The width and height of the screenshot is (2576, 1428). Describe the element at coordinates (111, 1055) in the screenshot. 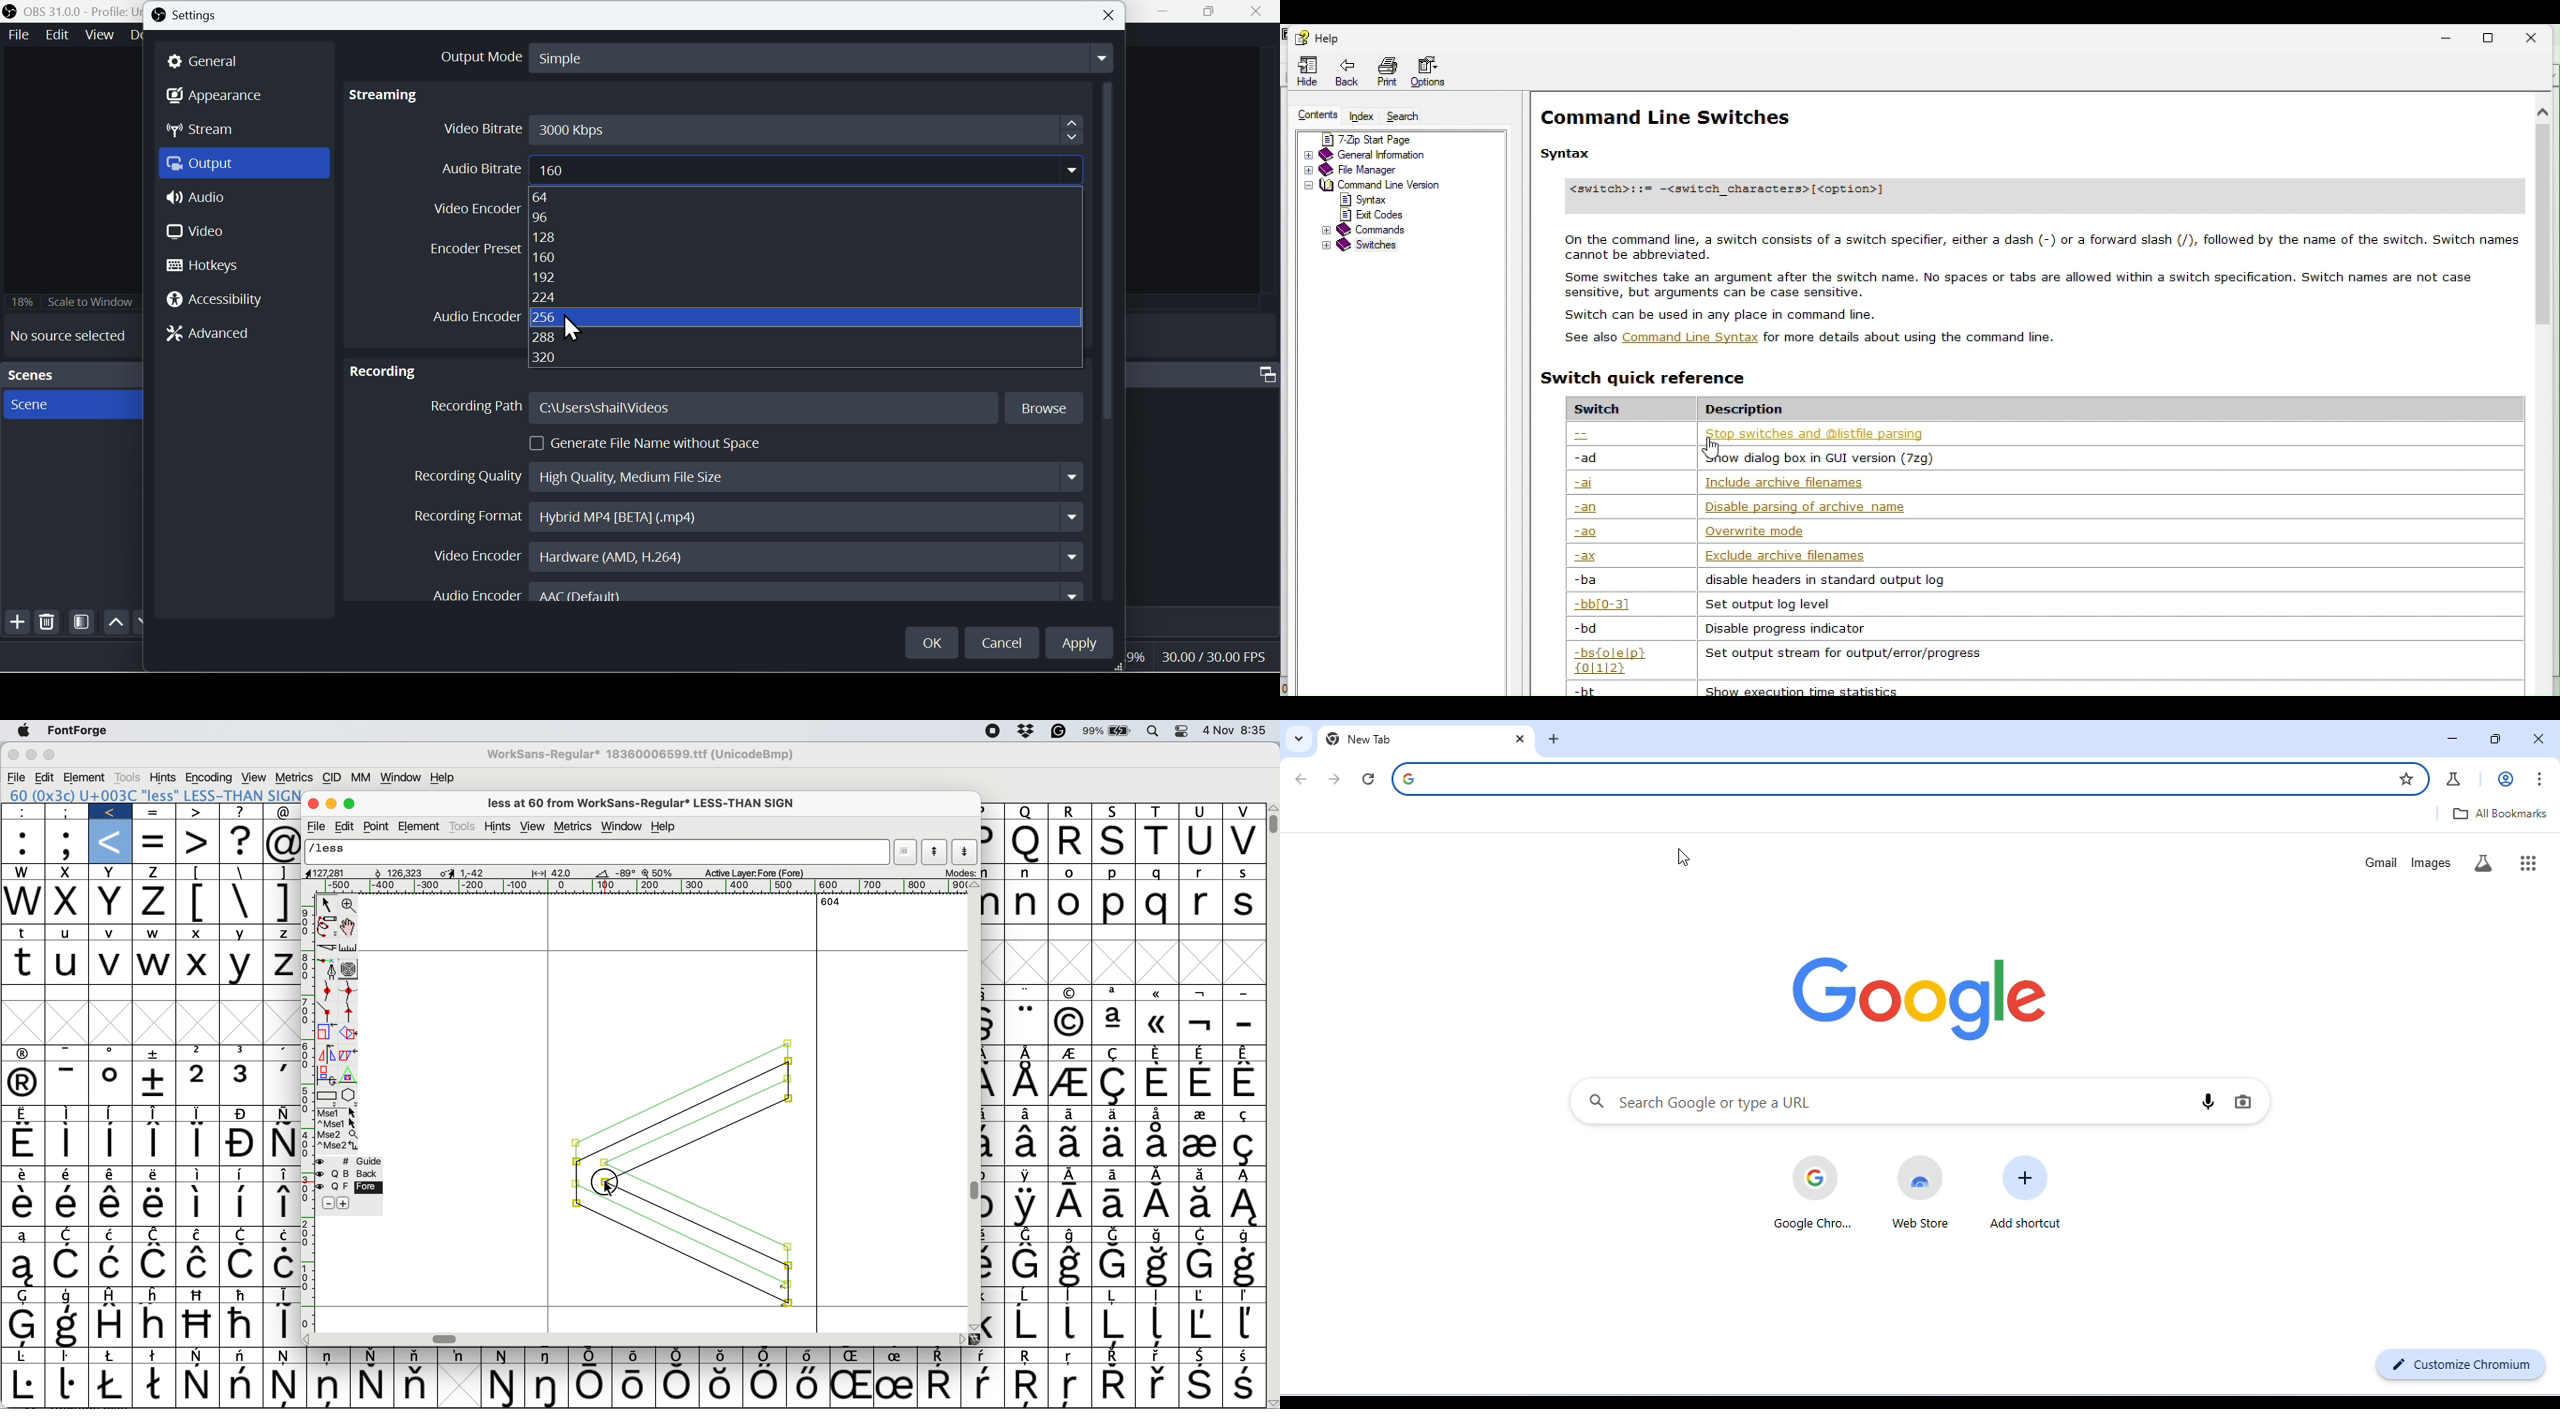

I see `Symbol` at that location.